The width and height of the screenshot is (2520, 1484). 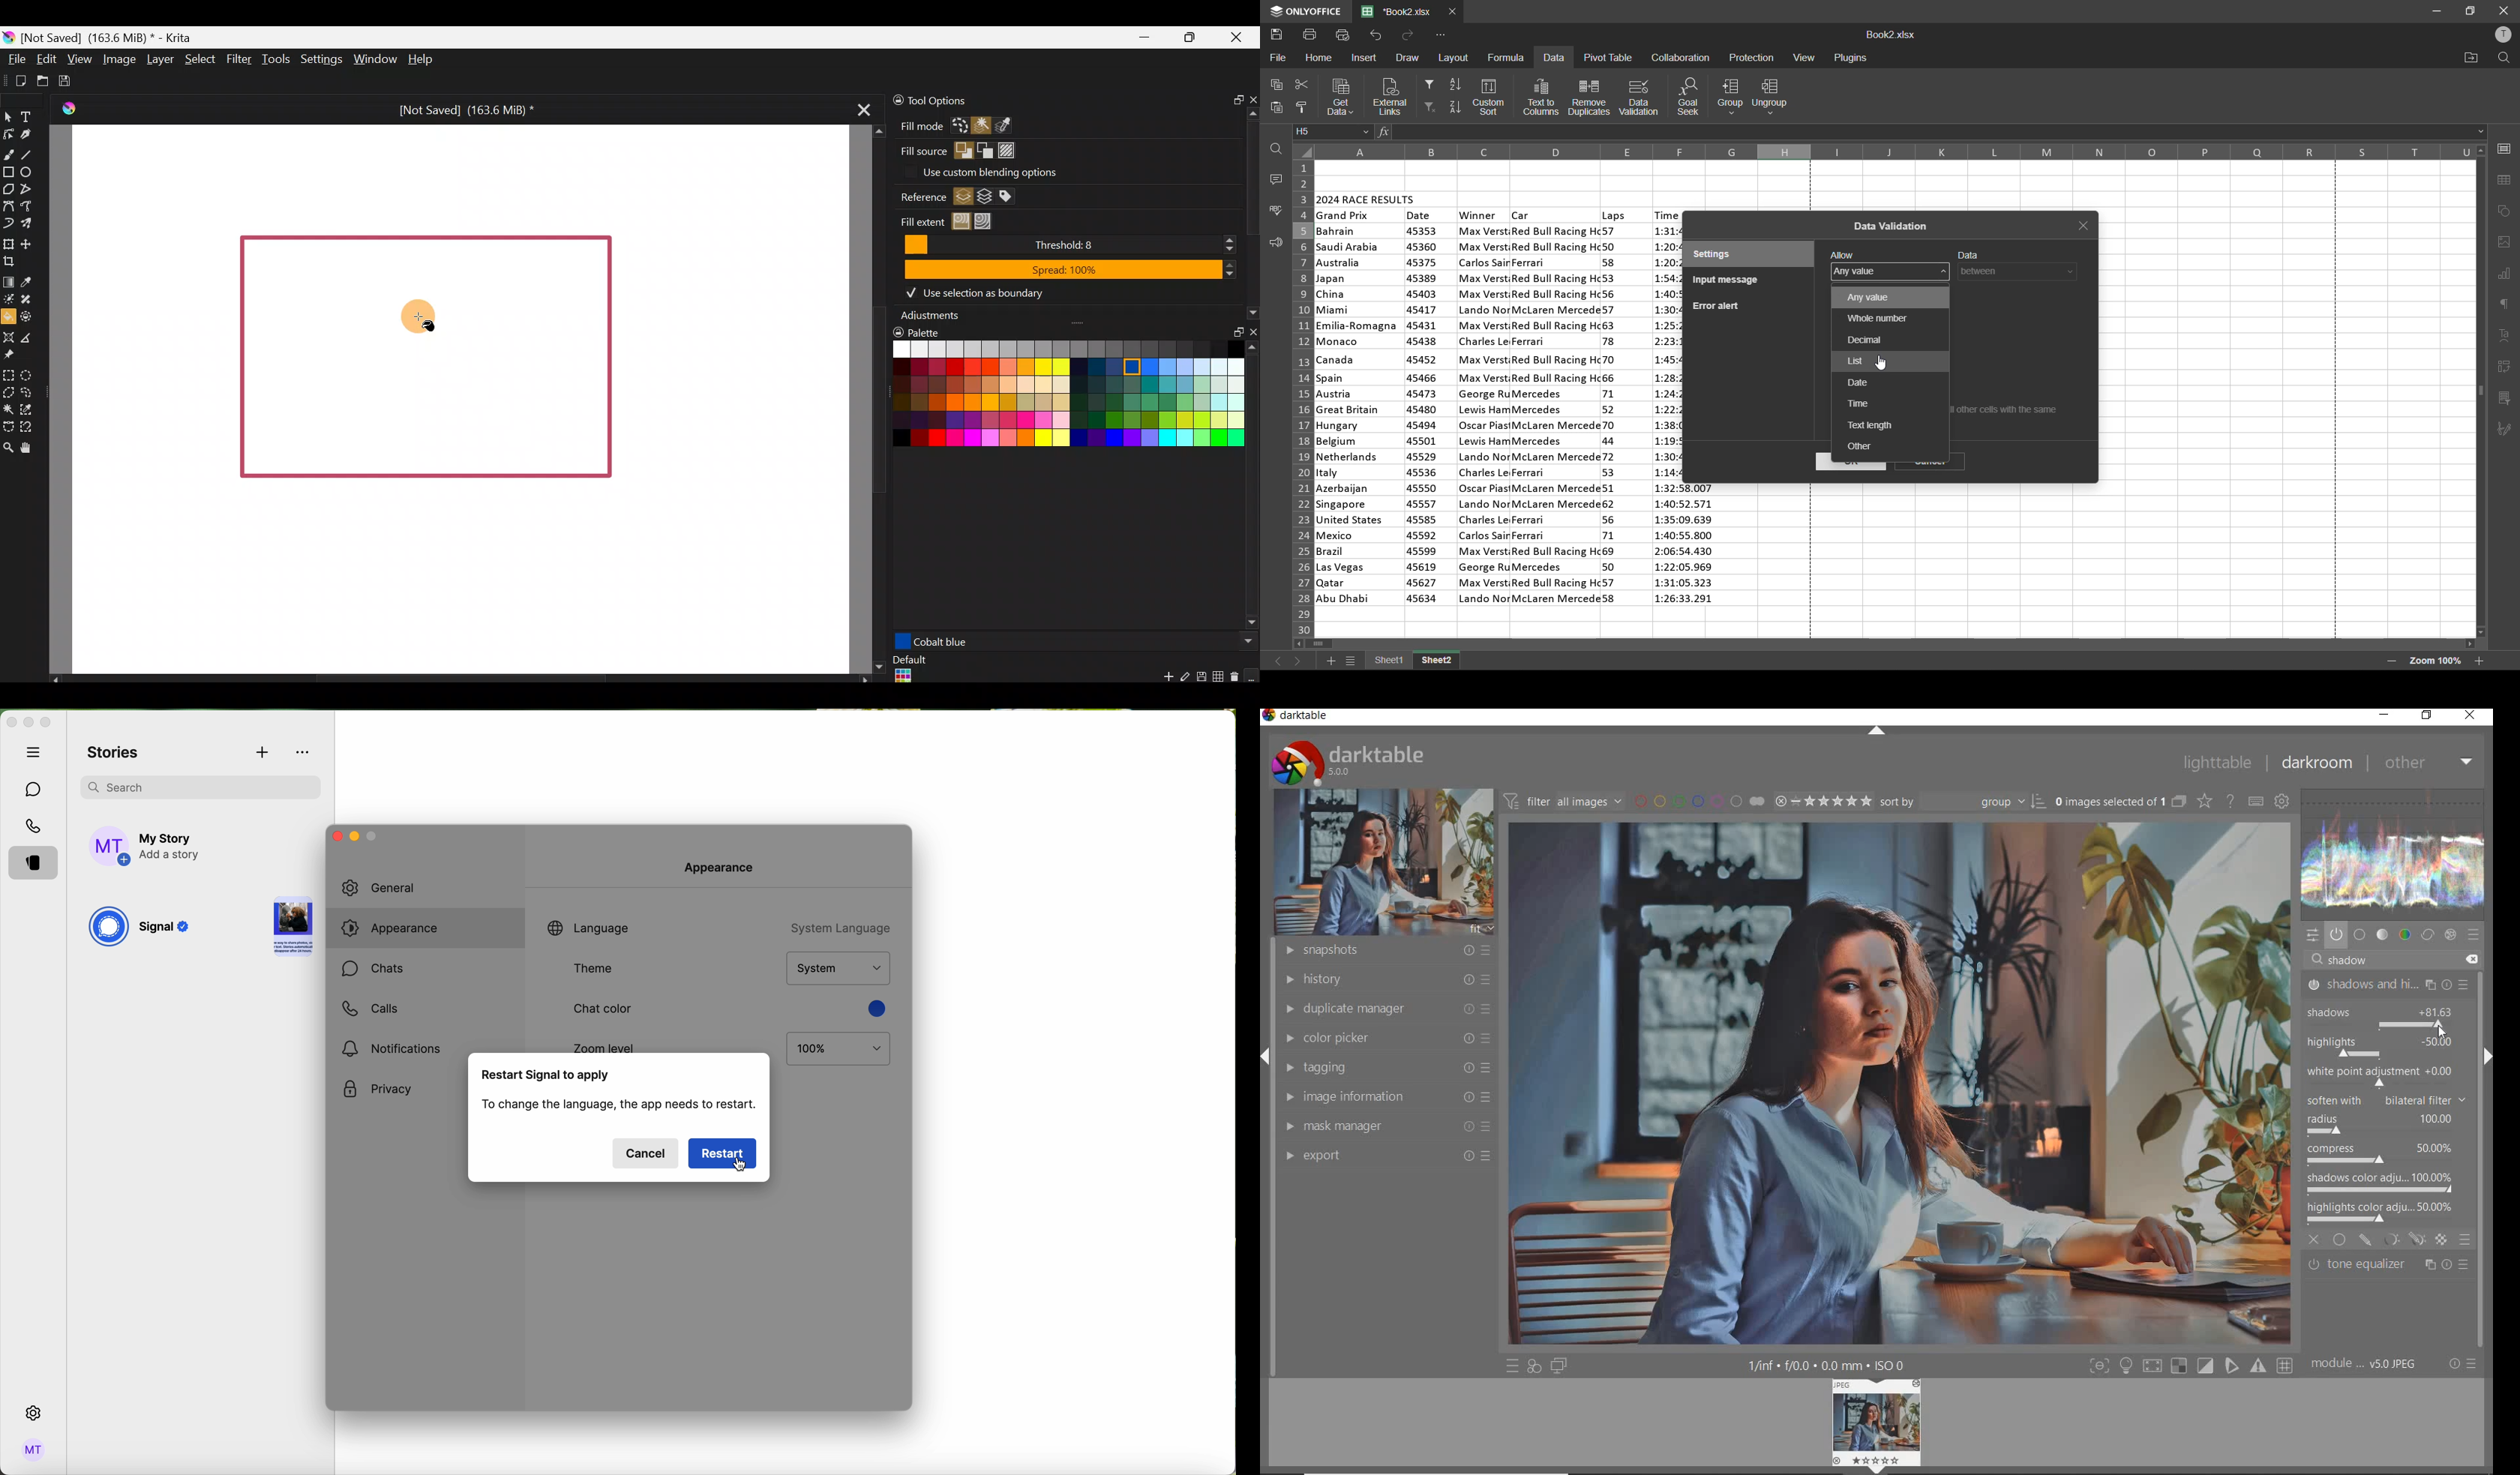 I want to click on time, so click(x=1859, y=404).